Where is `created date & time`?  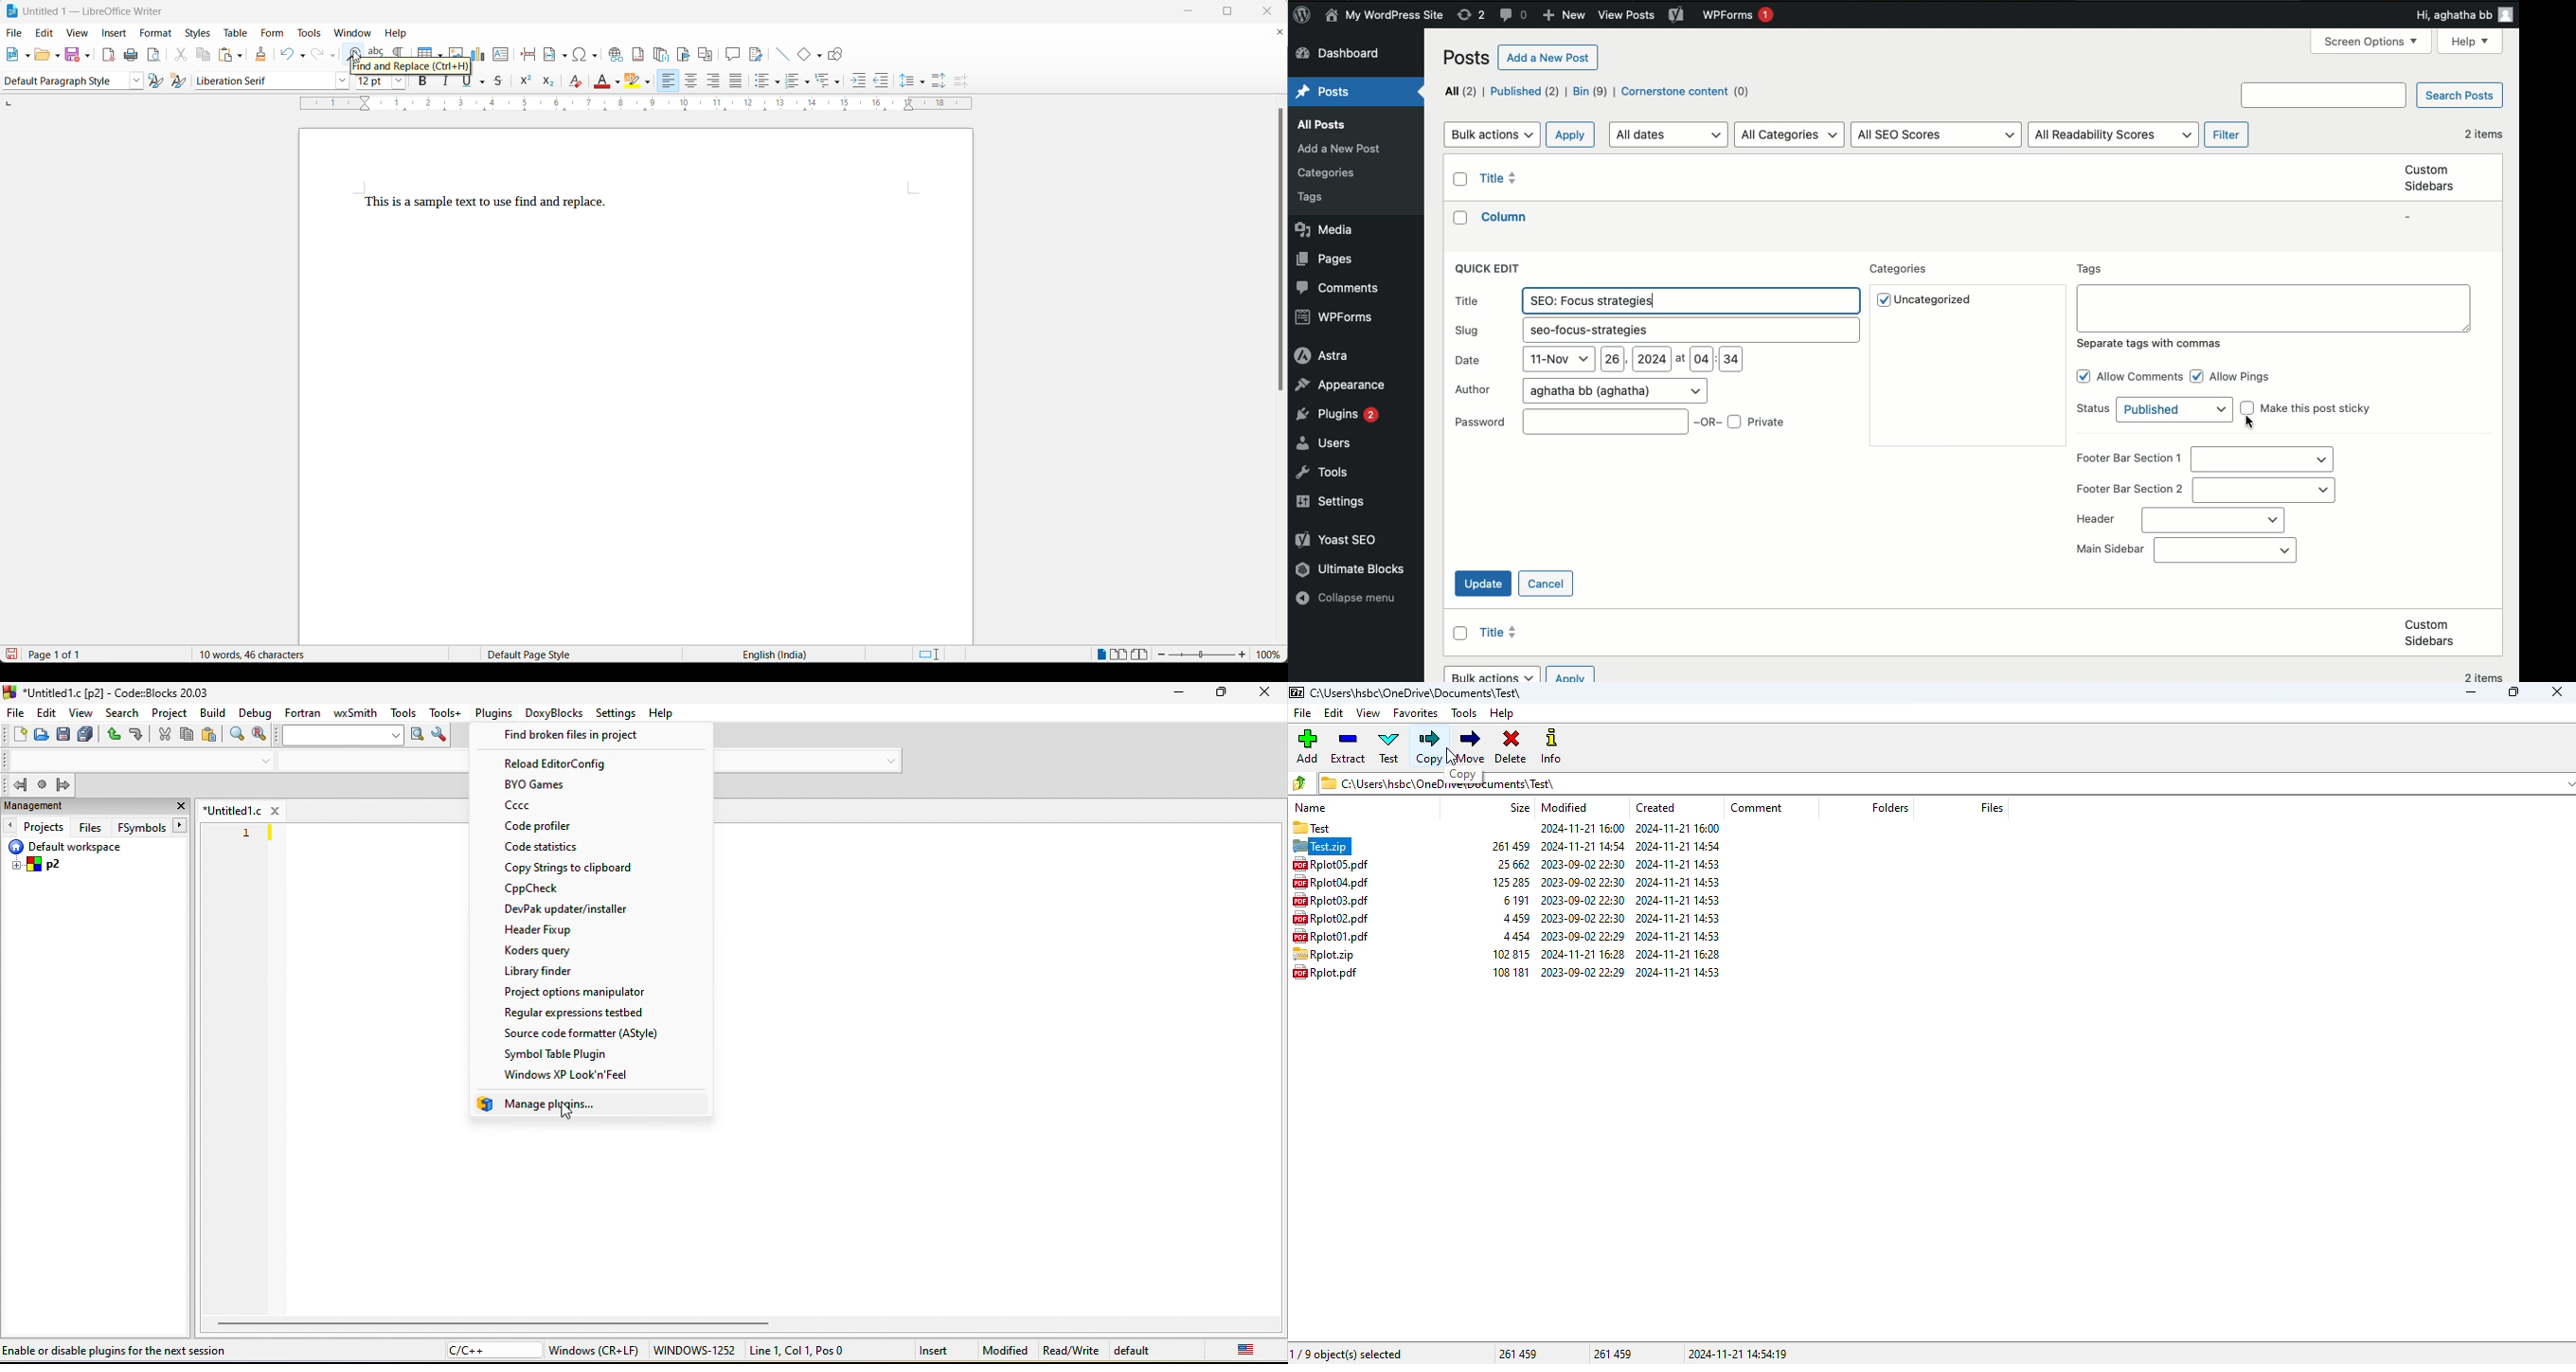 created date & time is located at coordinates (1677, 863).